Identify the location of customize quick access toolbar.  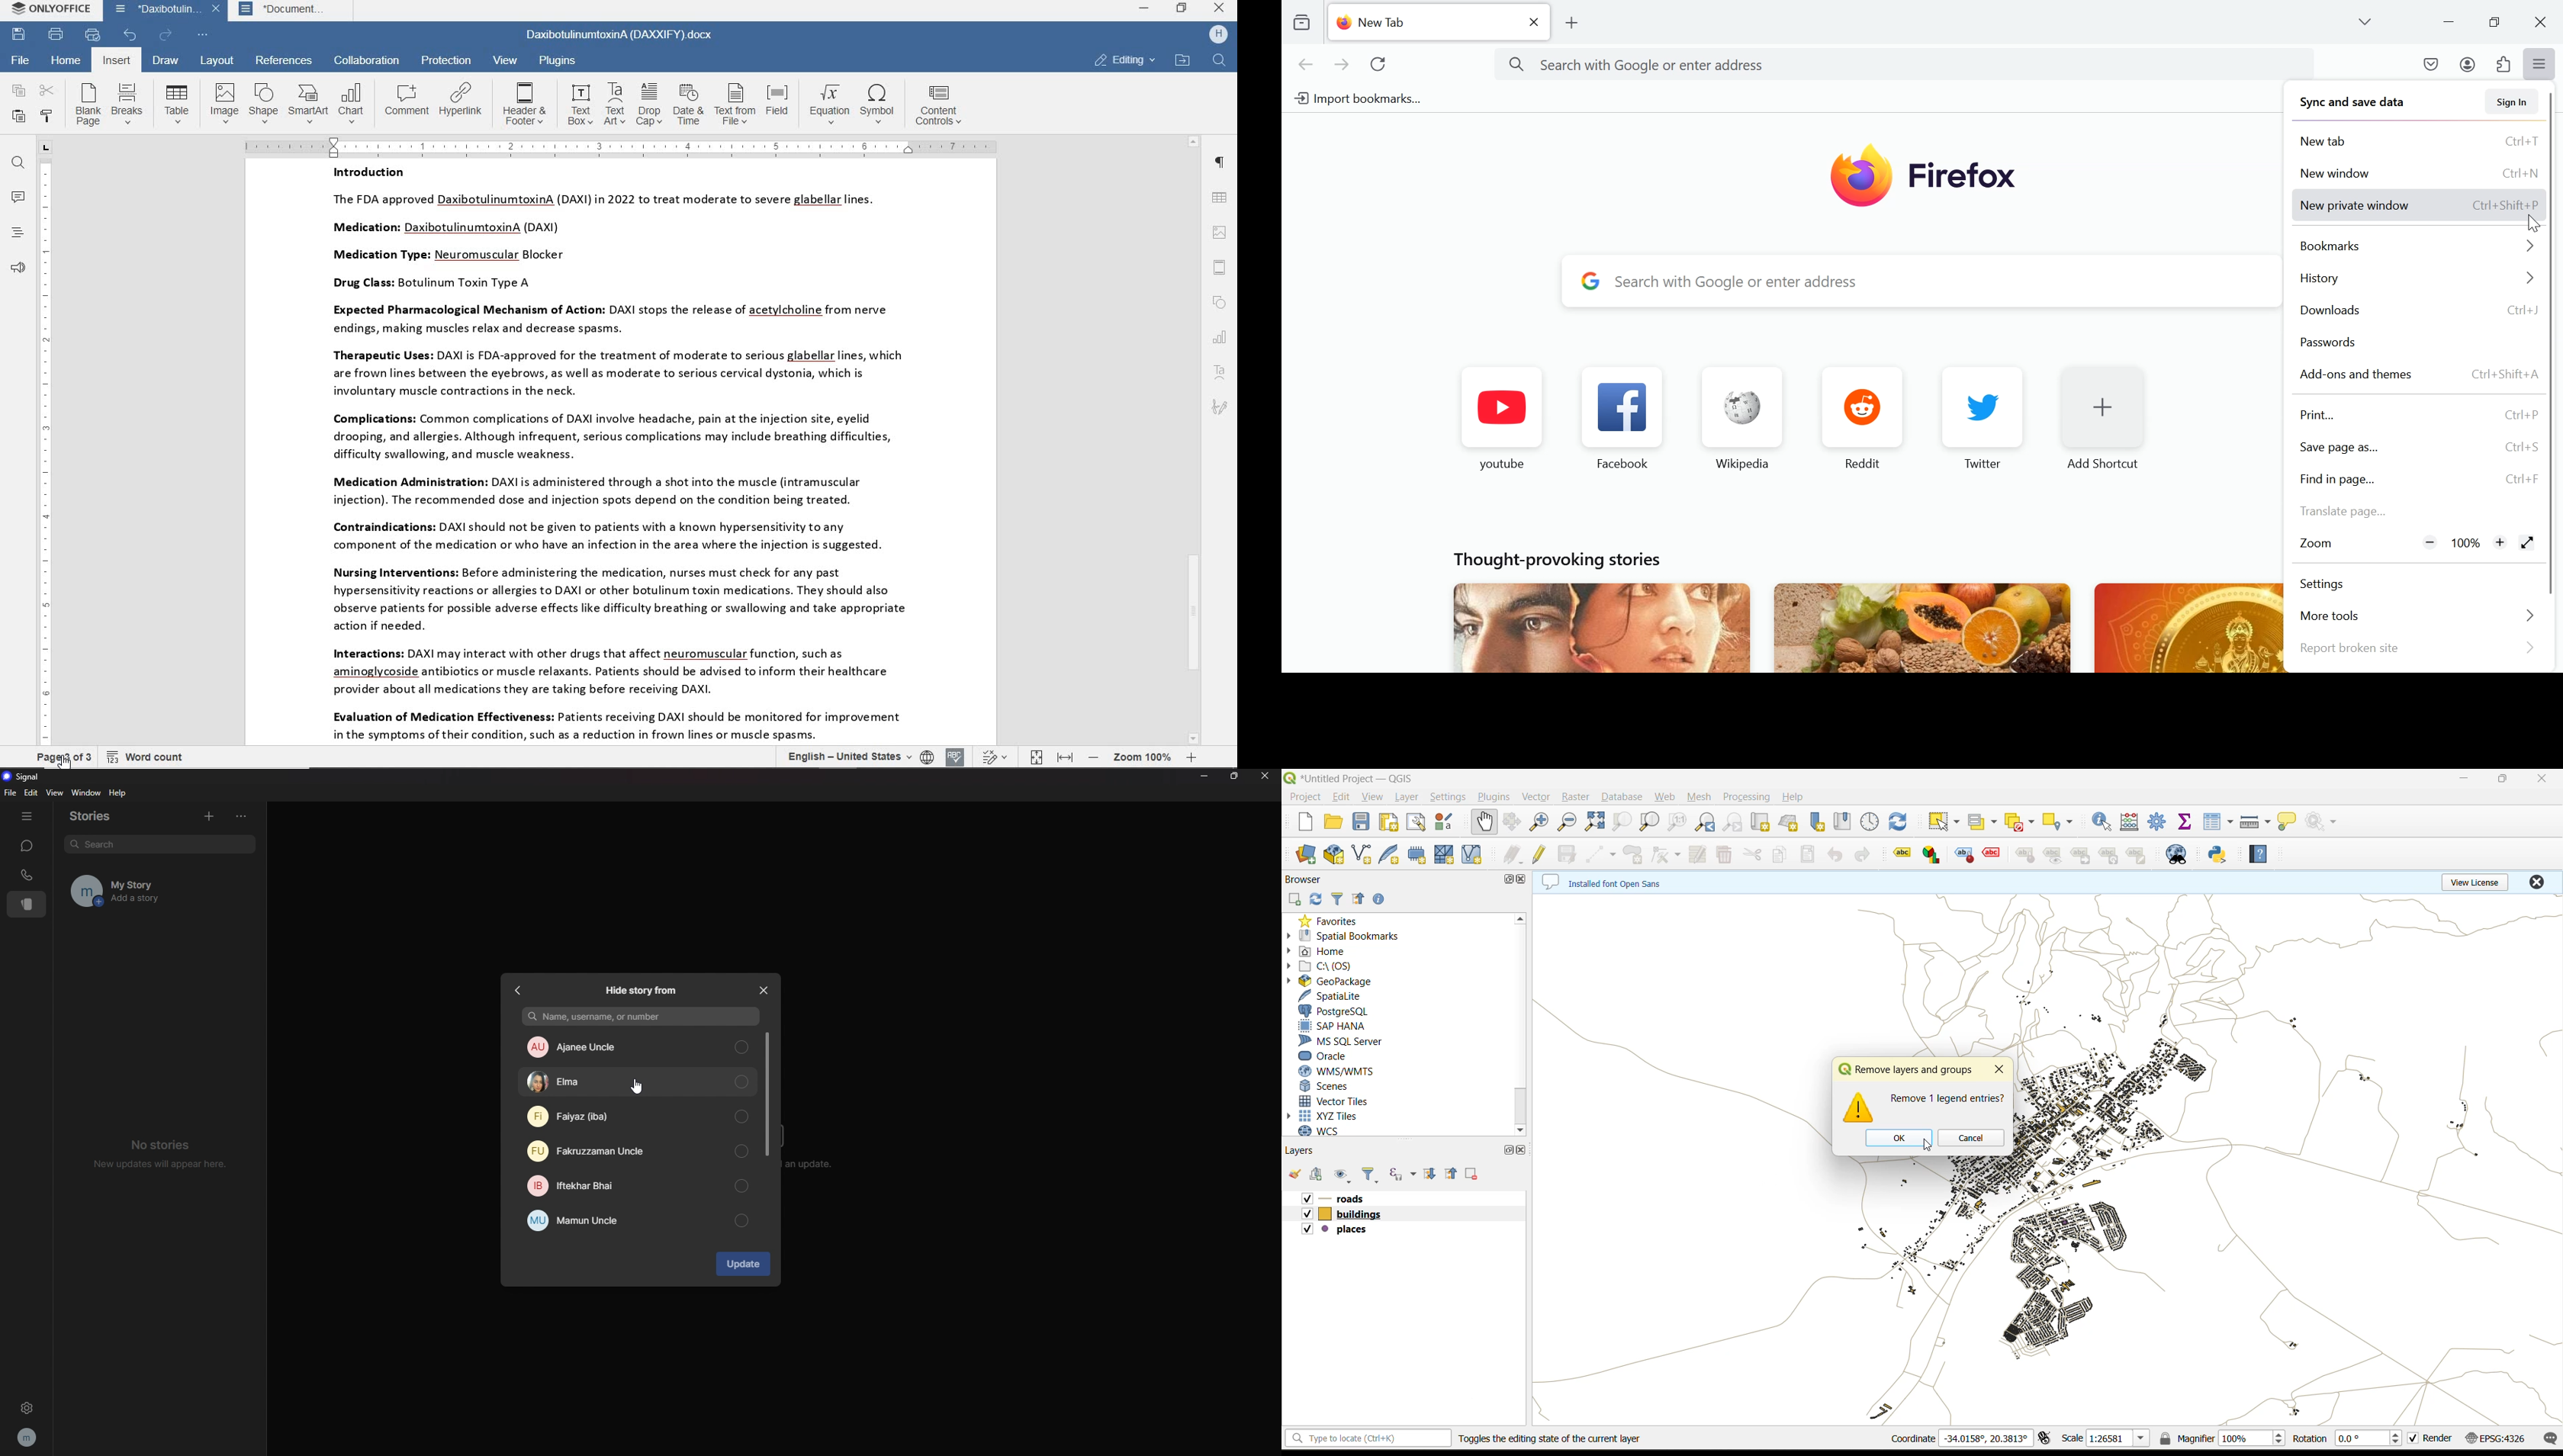
(203, 35).